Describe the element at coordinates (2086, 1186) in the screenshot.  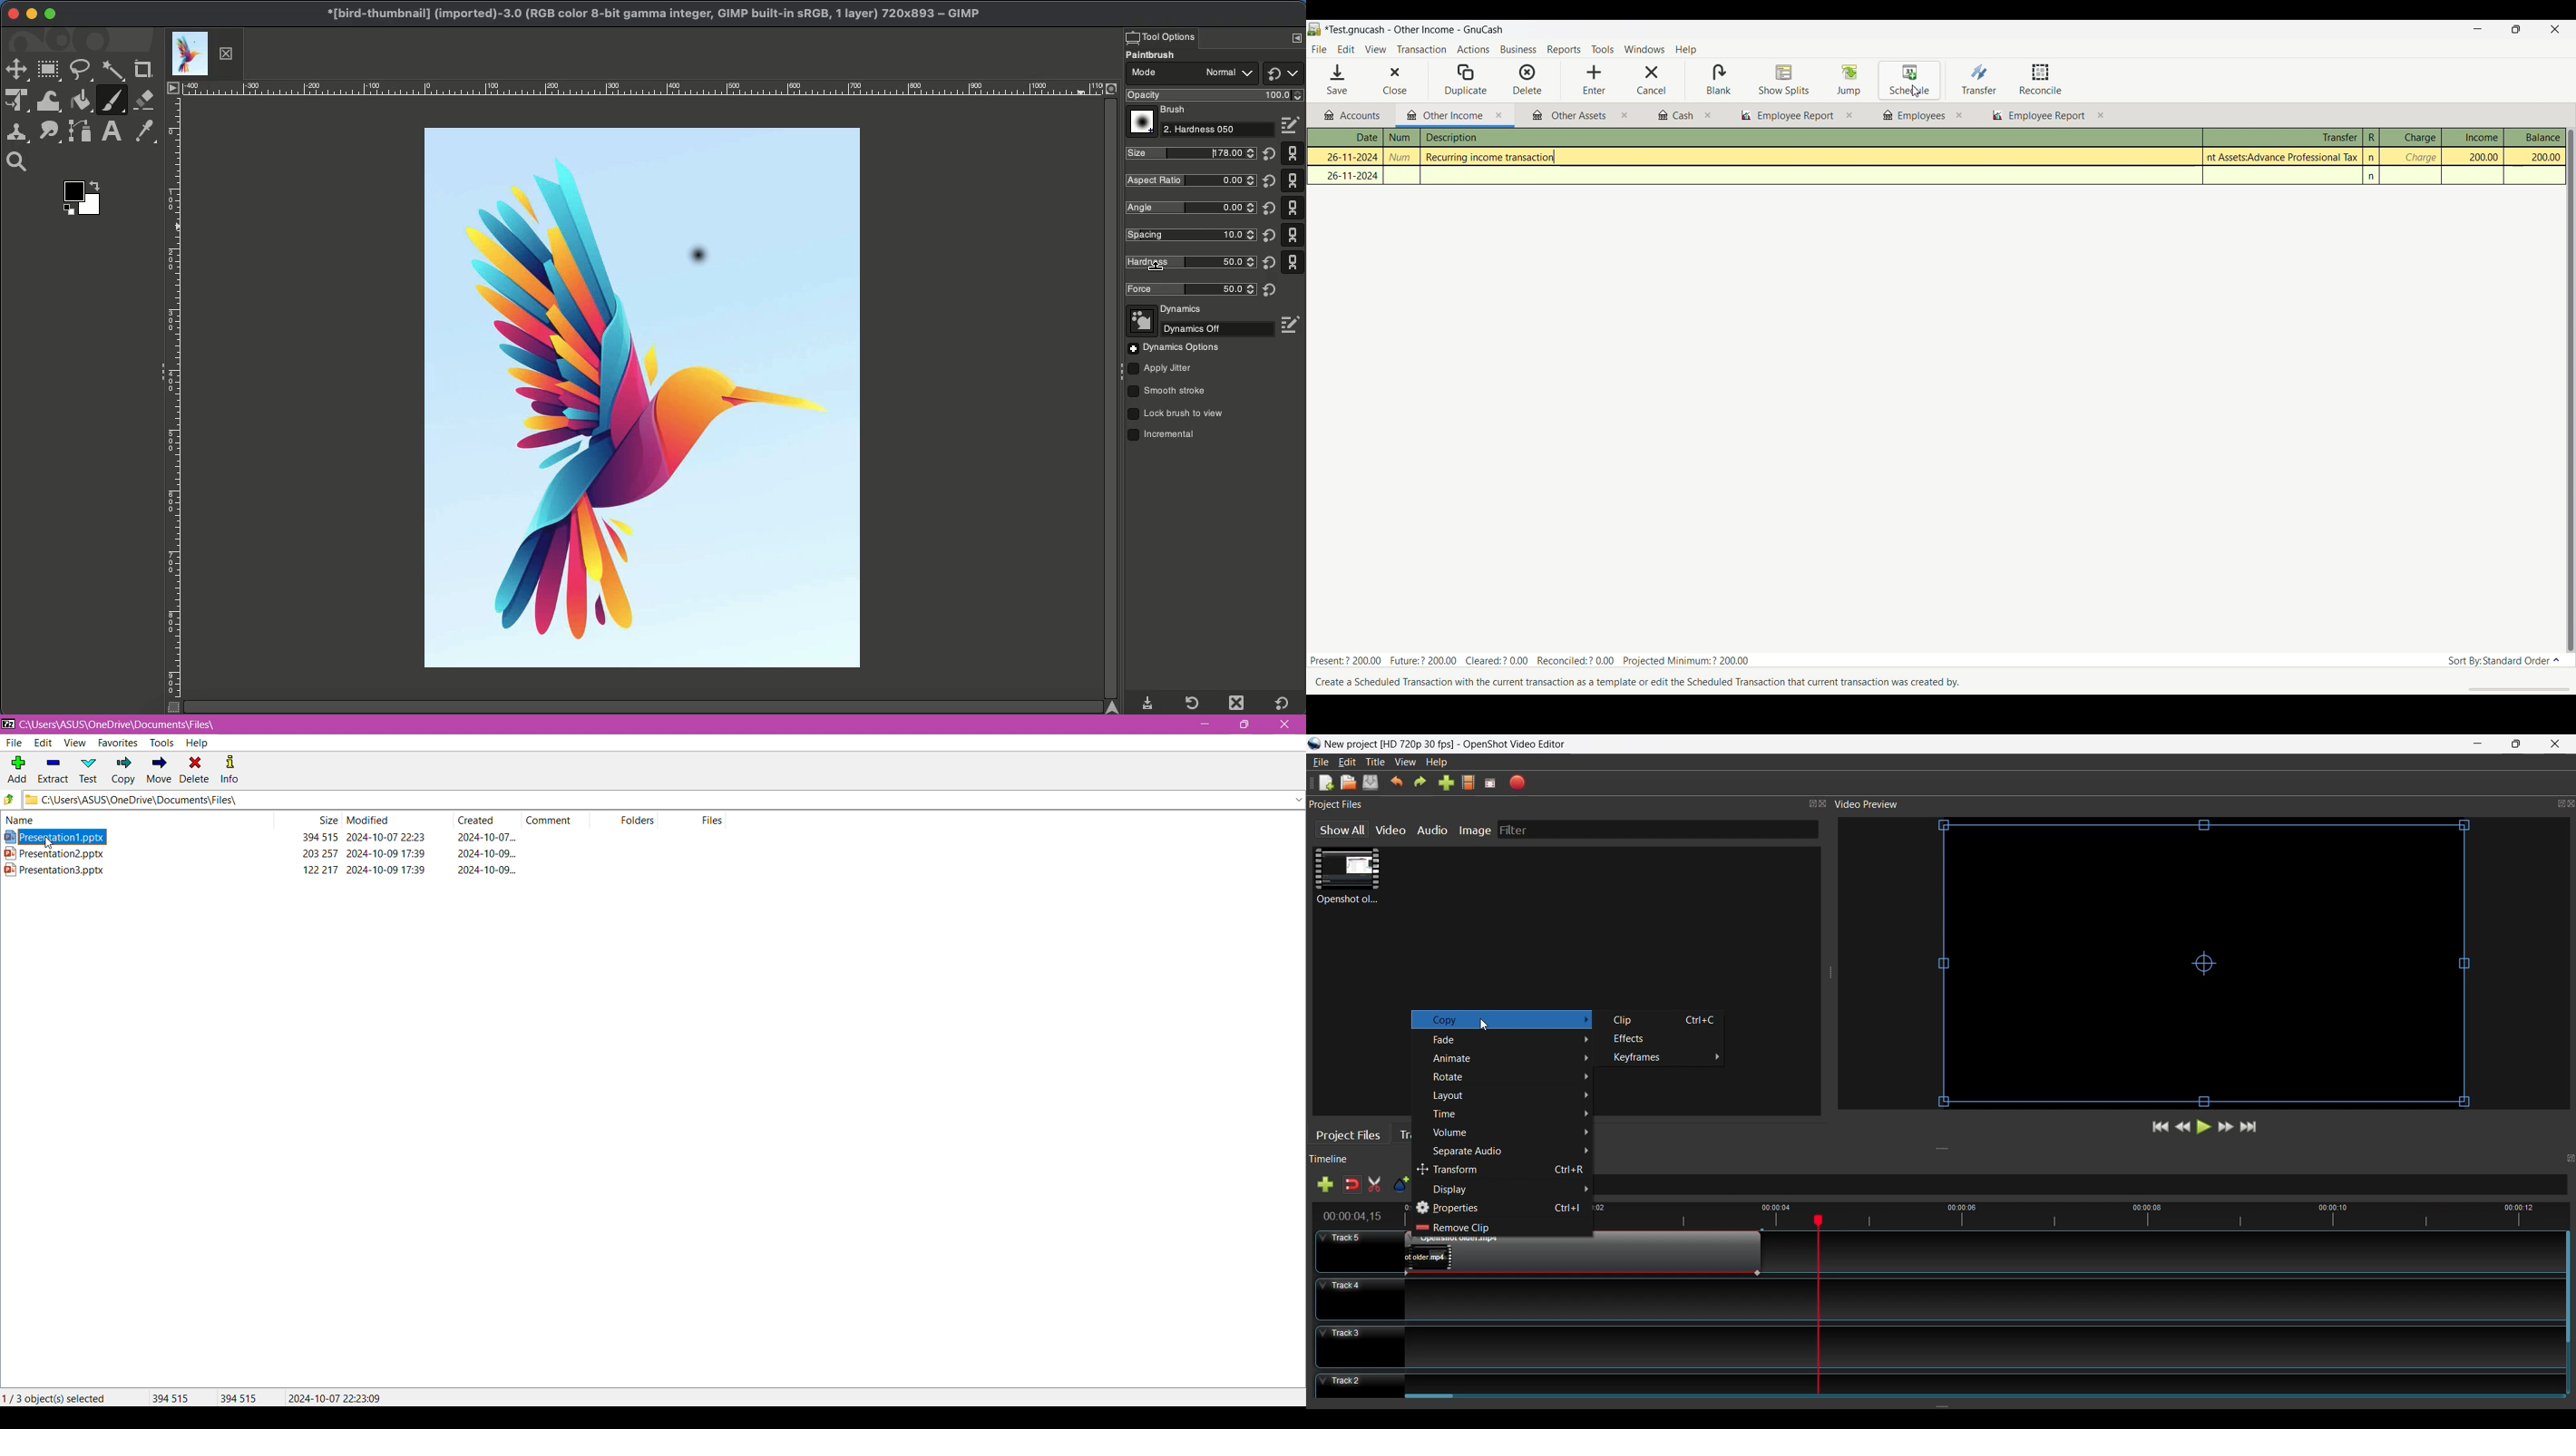
I see `Zoom Slider` at that location.